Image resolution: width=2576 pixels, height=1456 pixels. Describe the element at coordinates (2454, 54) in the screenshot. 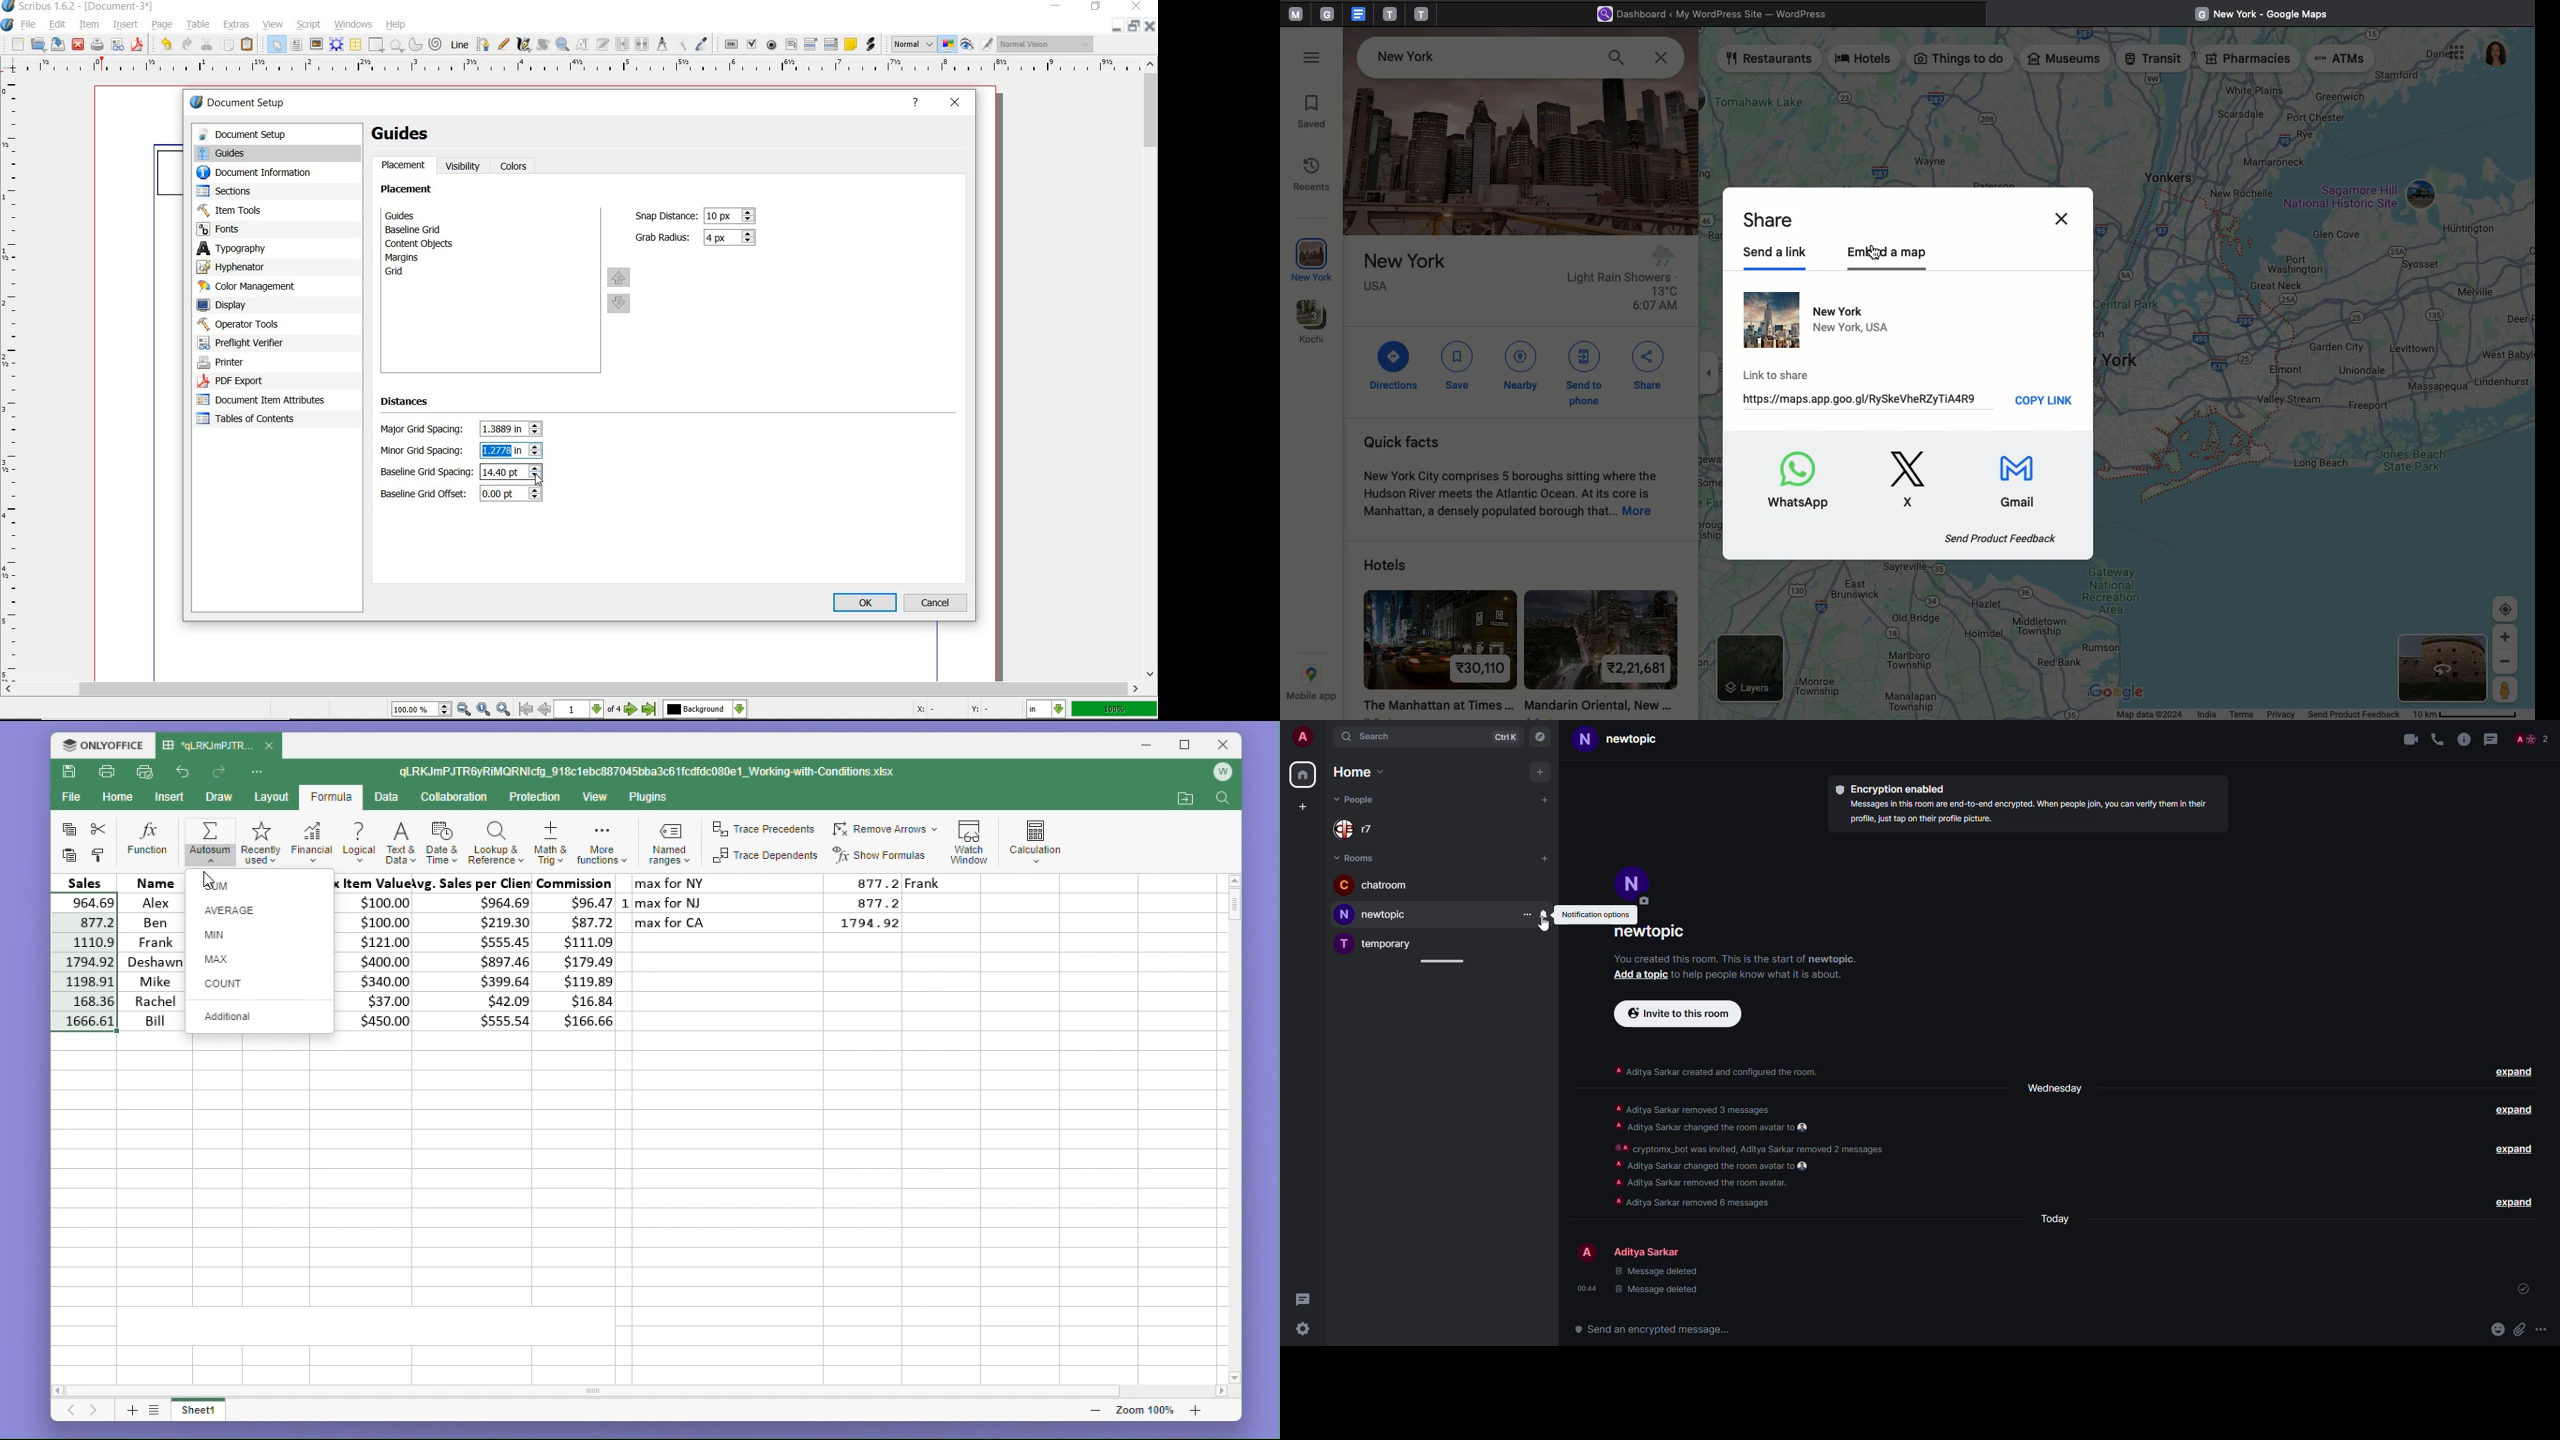

I see `Options` at that location.